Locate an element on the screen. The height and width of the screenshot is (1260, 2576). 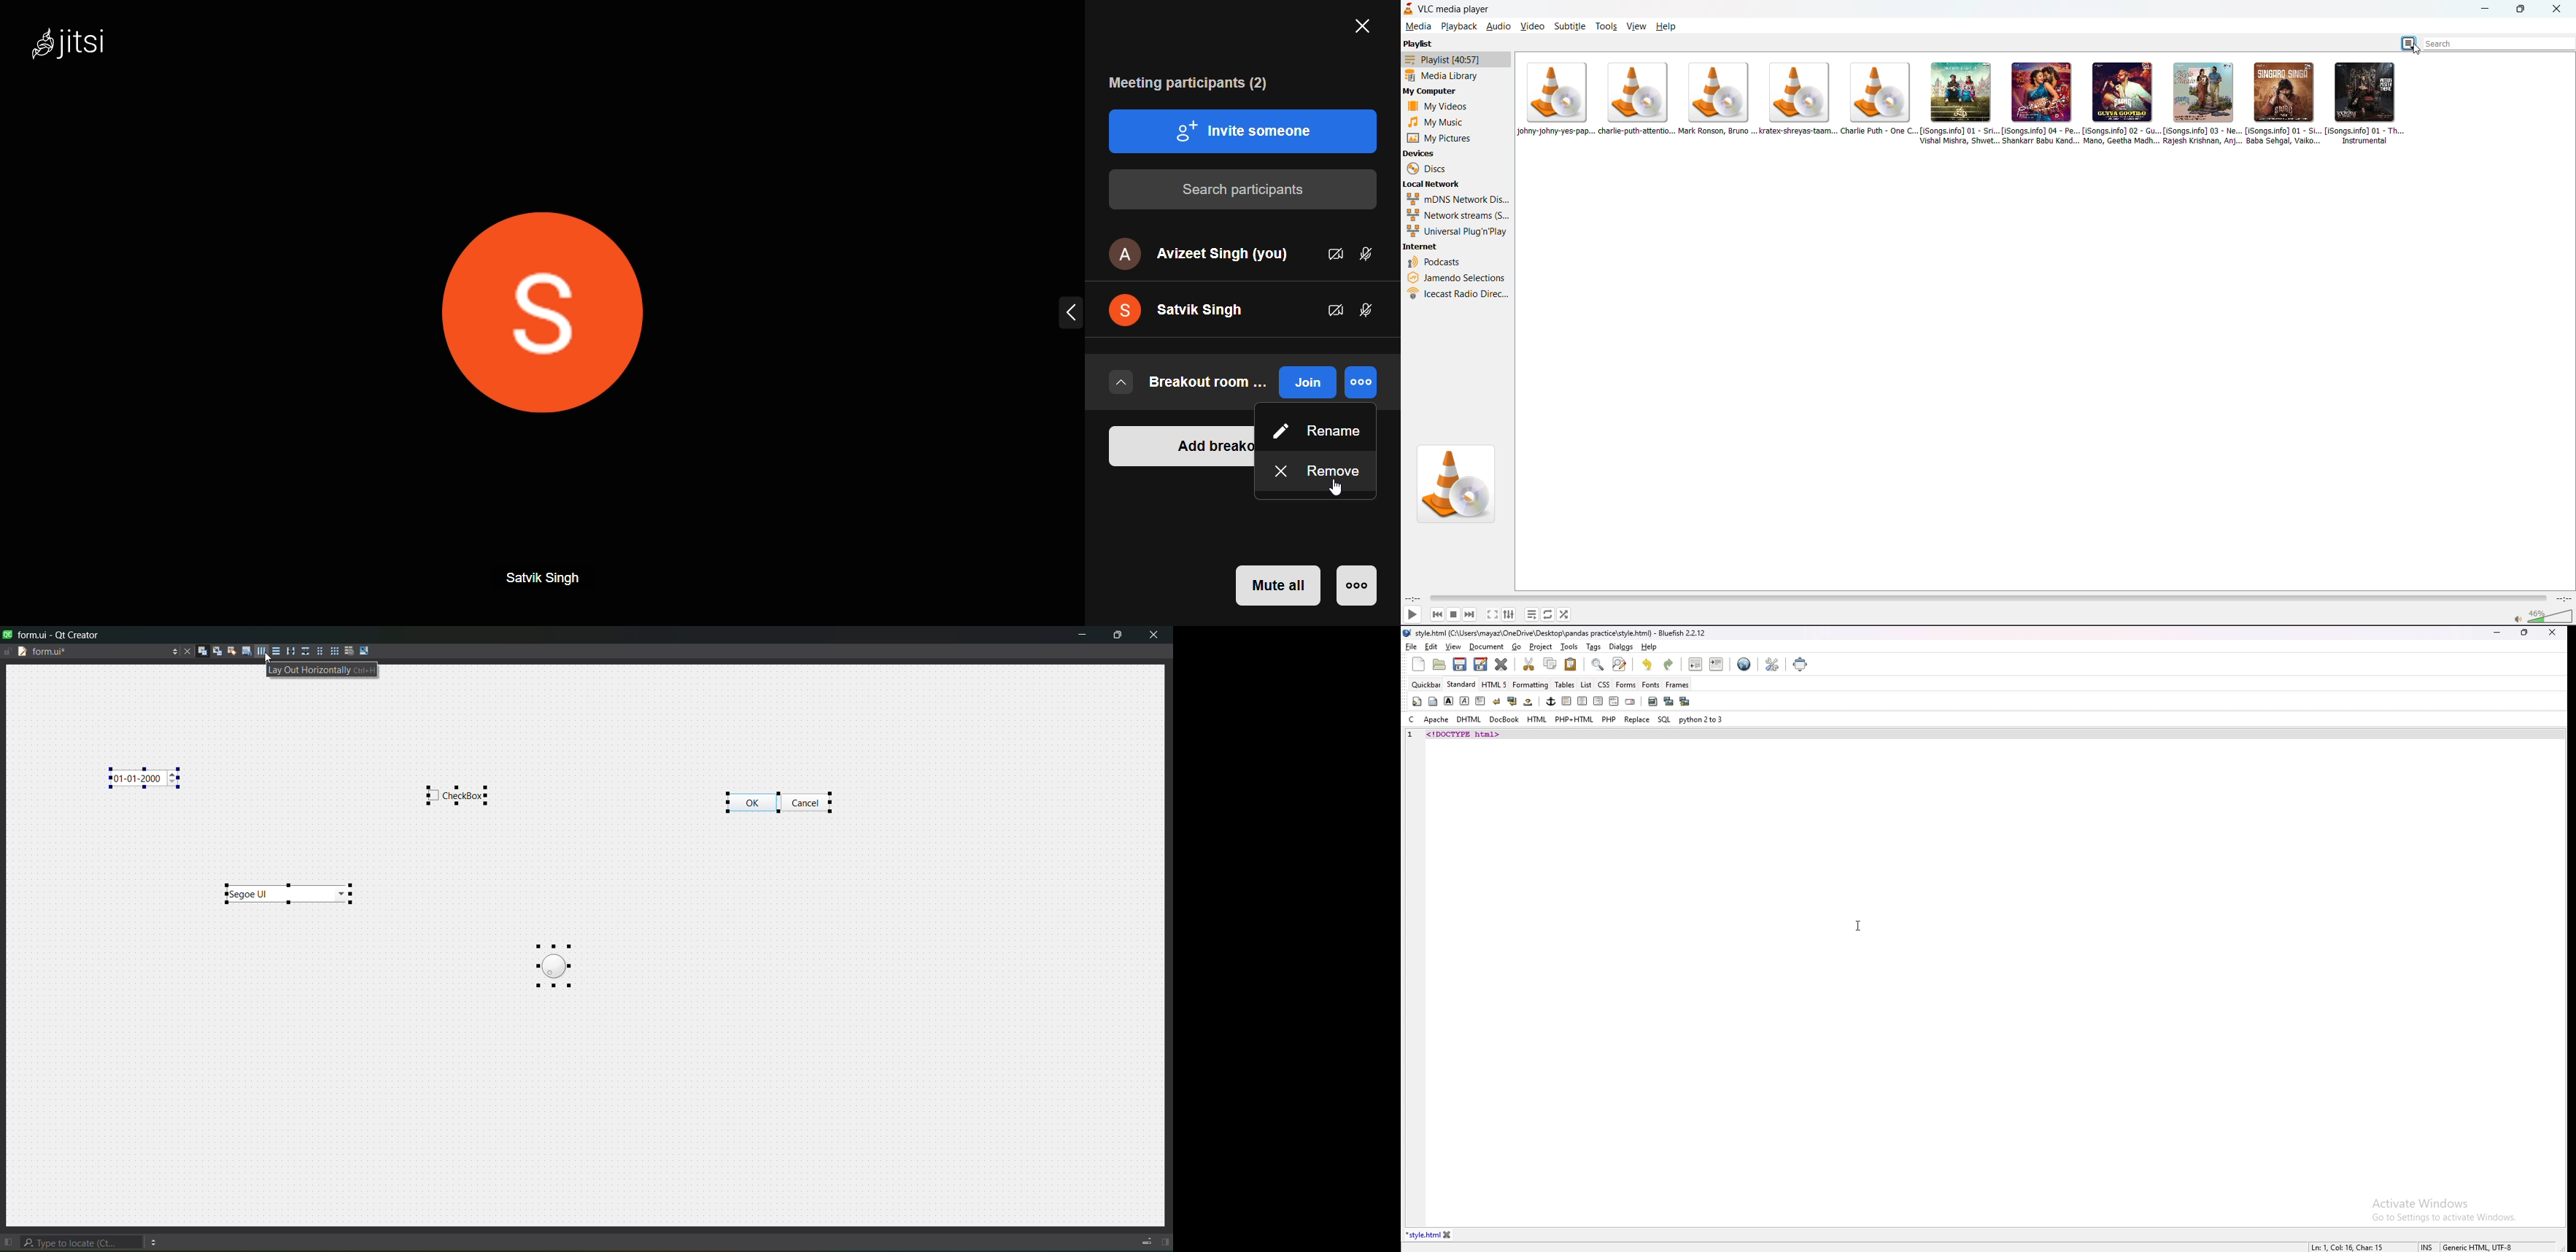
replace is located at coordinates (1637, 719).